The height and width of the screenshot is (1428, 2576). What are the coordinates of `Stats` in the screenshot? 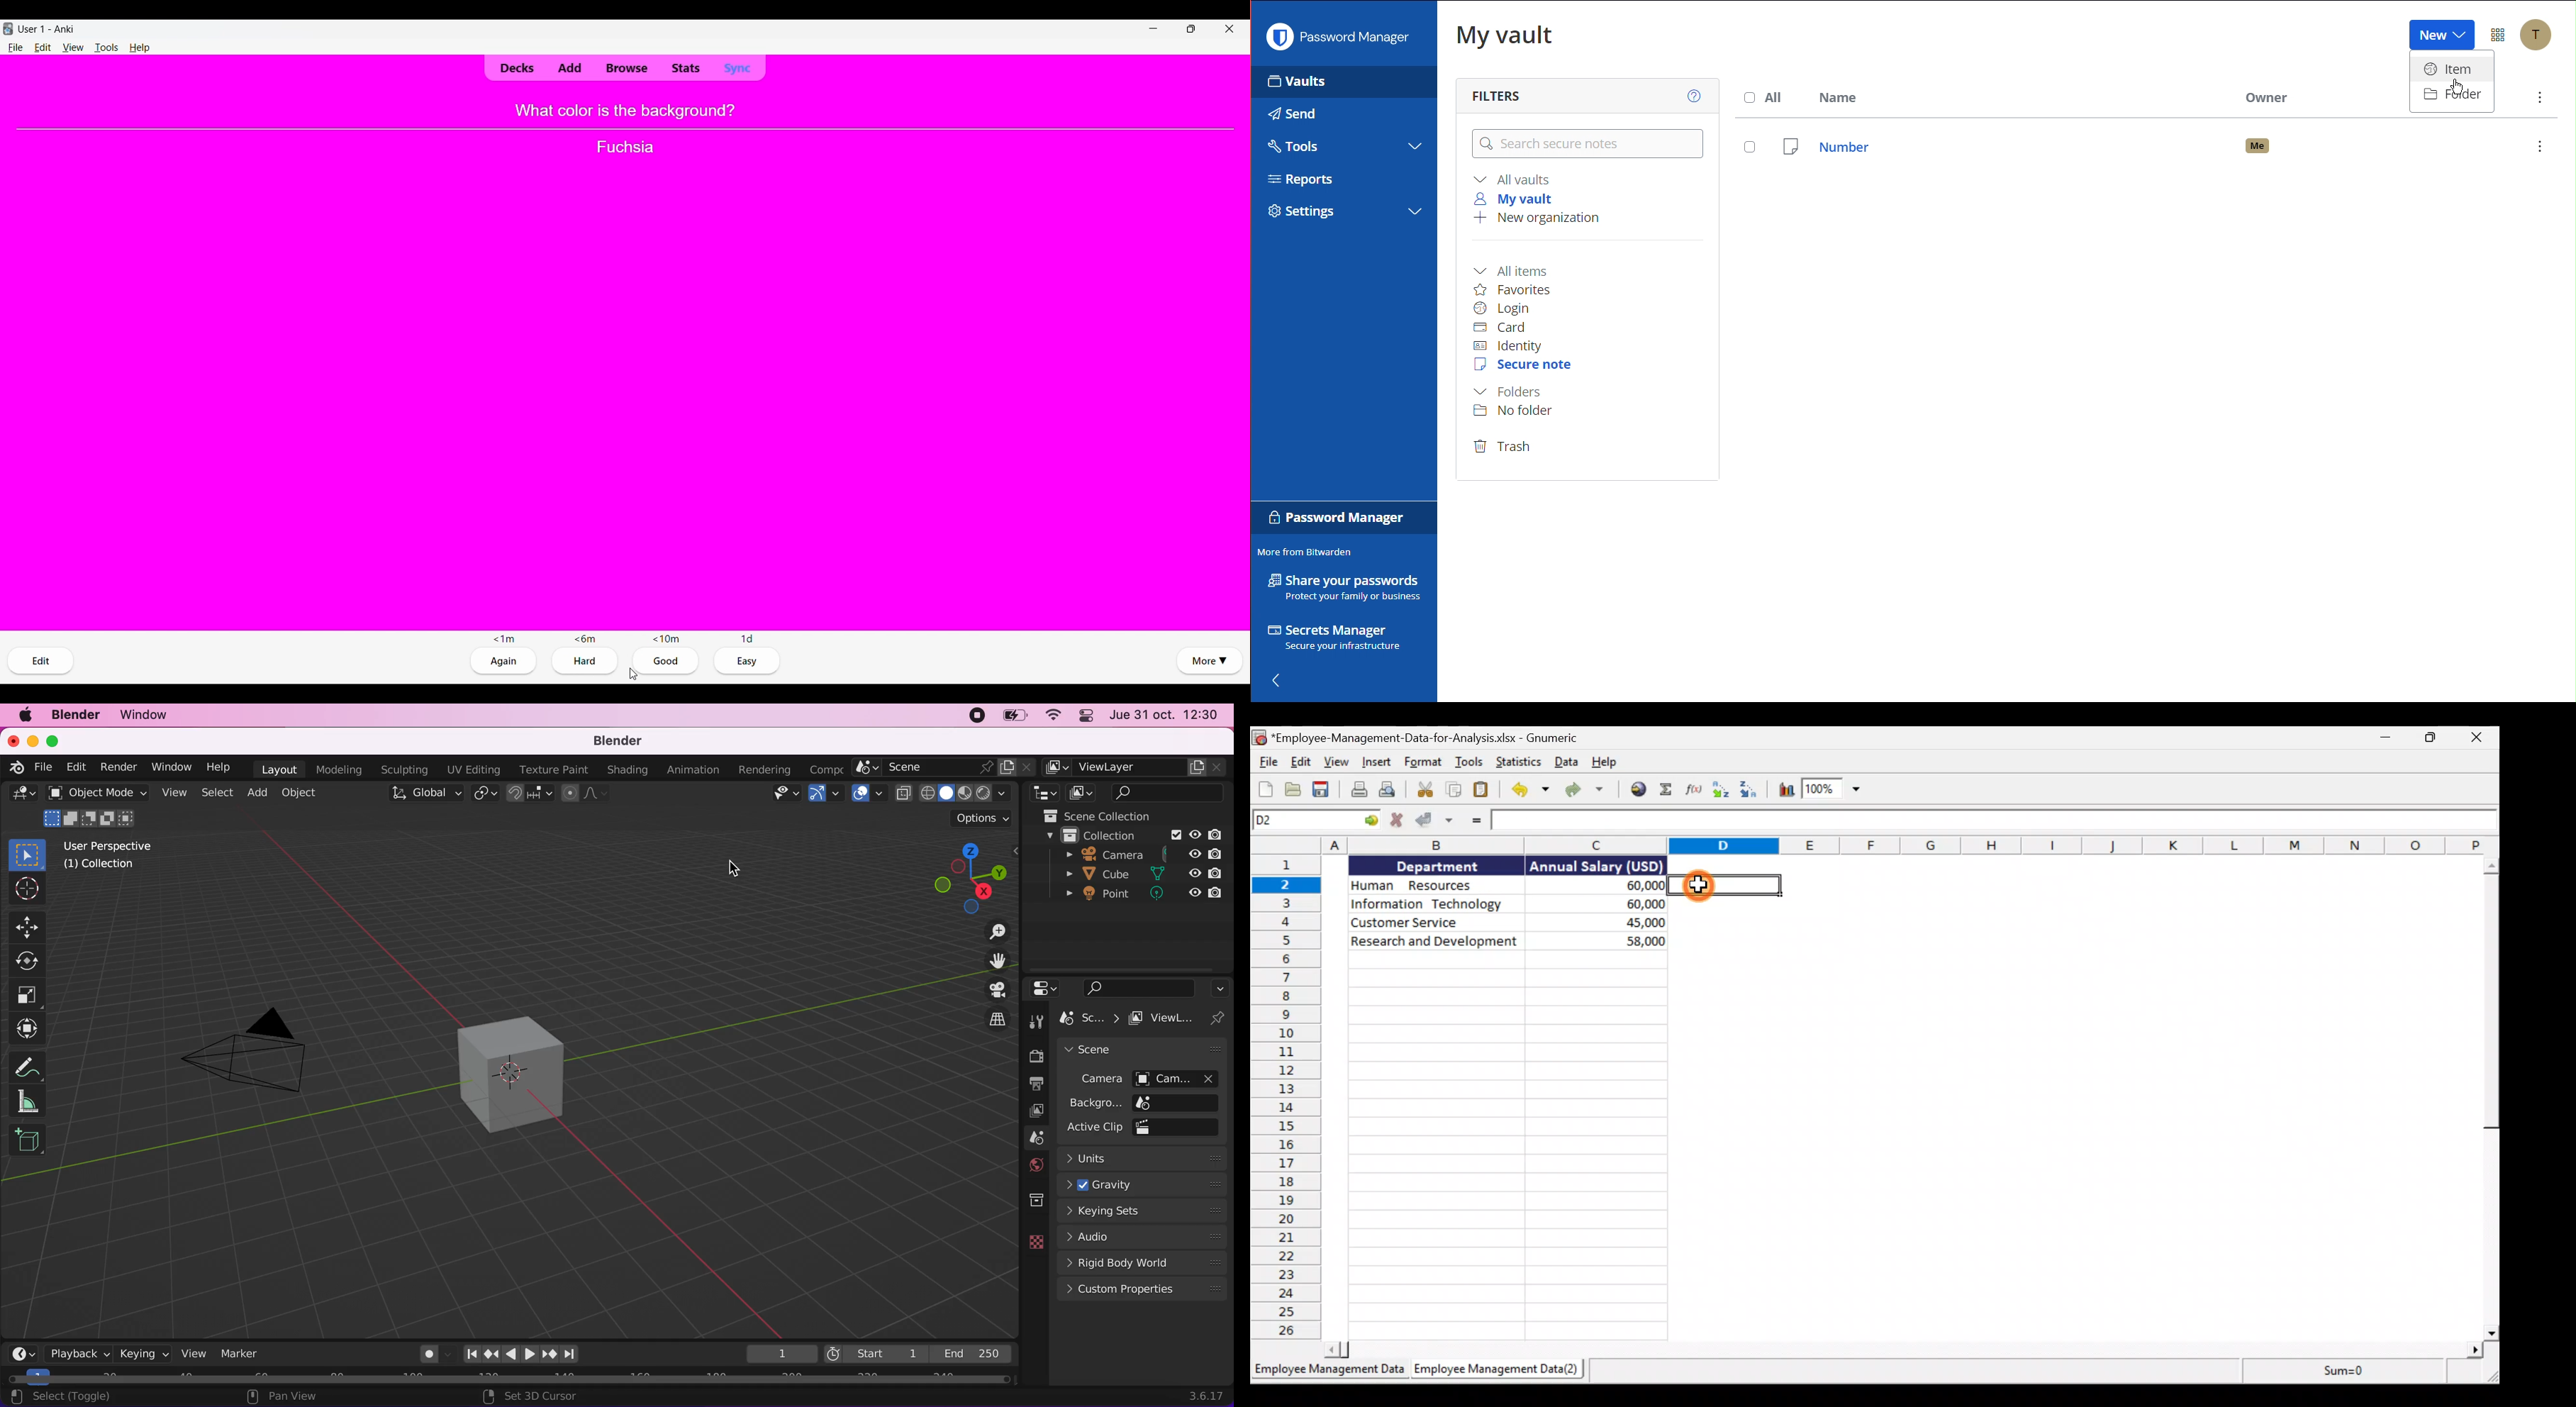 It's located at (685, 68).